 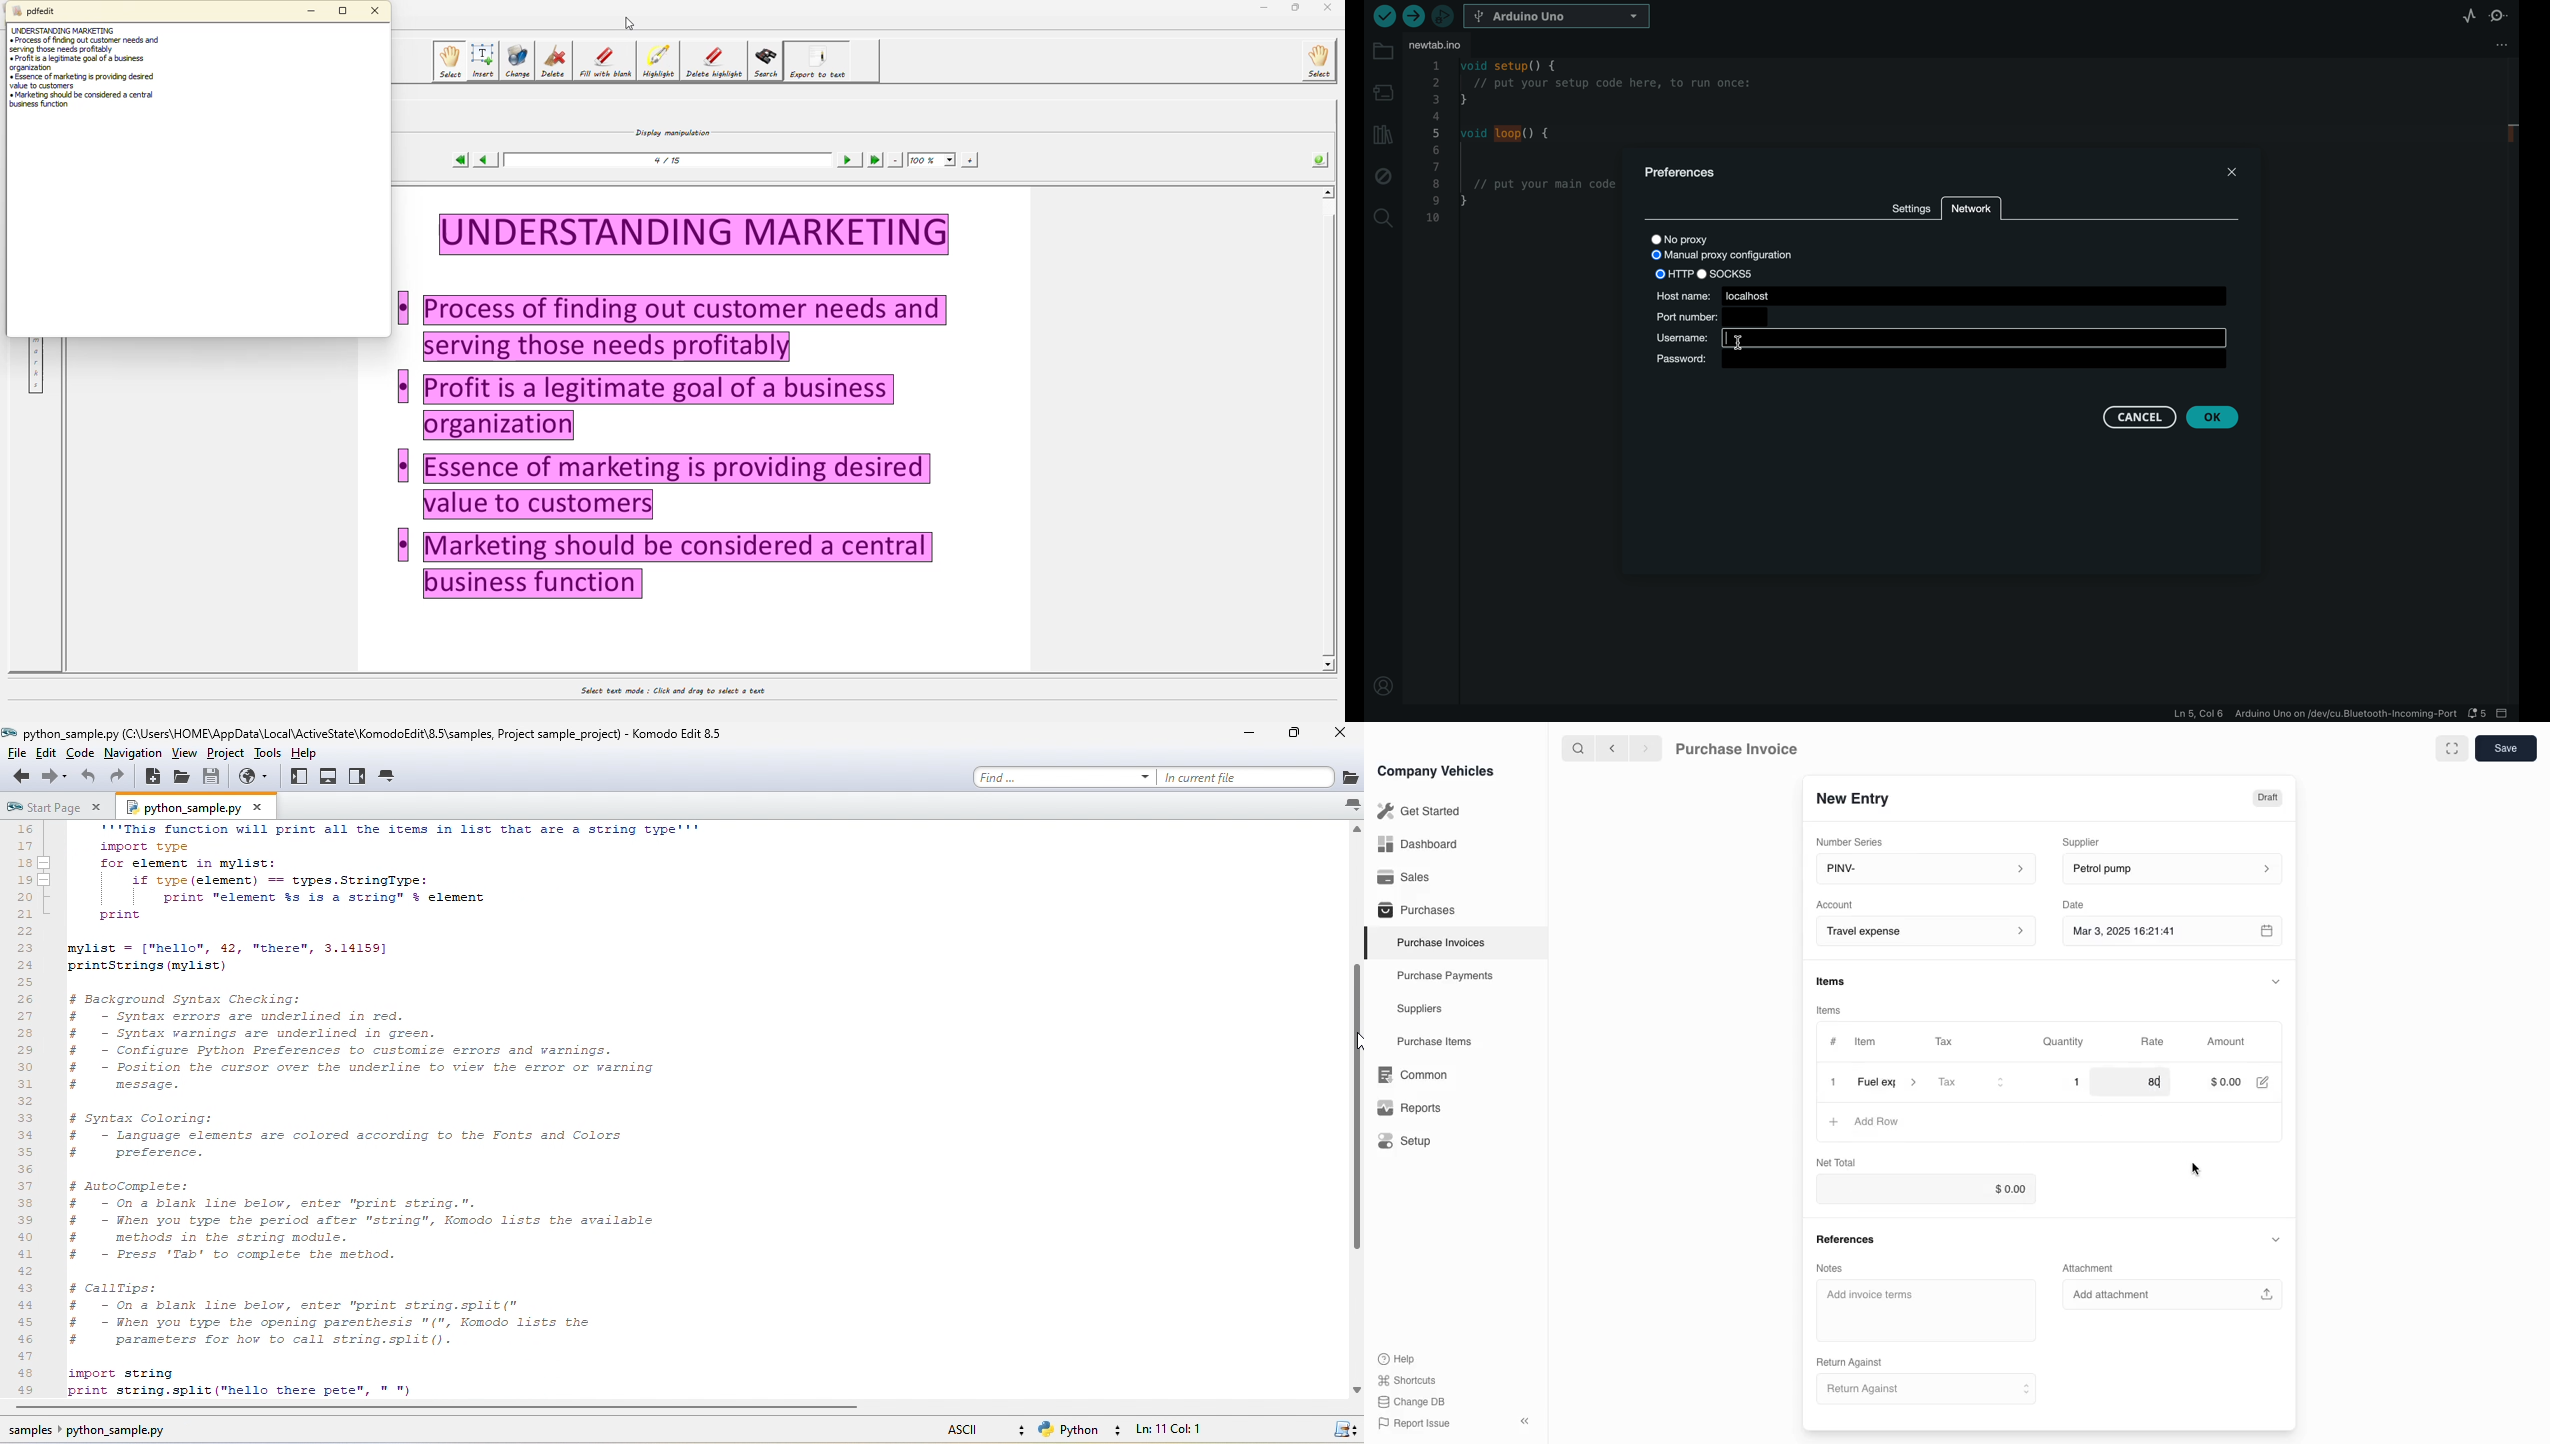 What do you see at coordinates (2174, 1294) in the screenshot?
I see `Add attachment` at bounding box center [2174, 1294].